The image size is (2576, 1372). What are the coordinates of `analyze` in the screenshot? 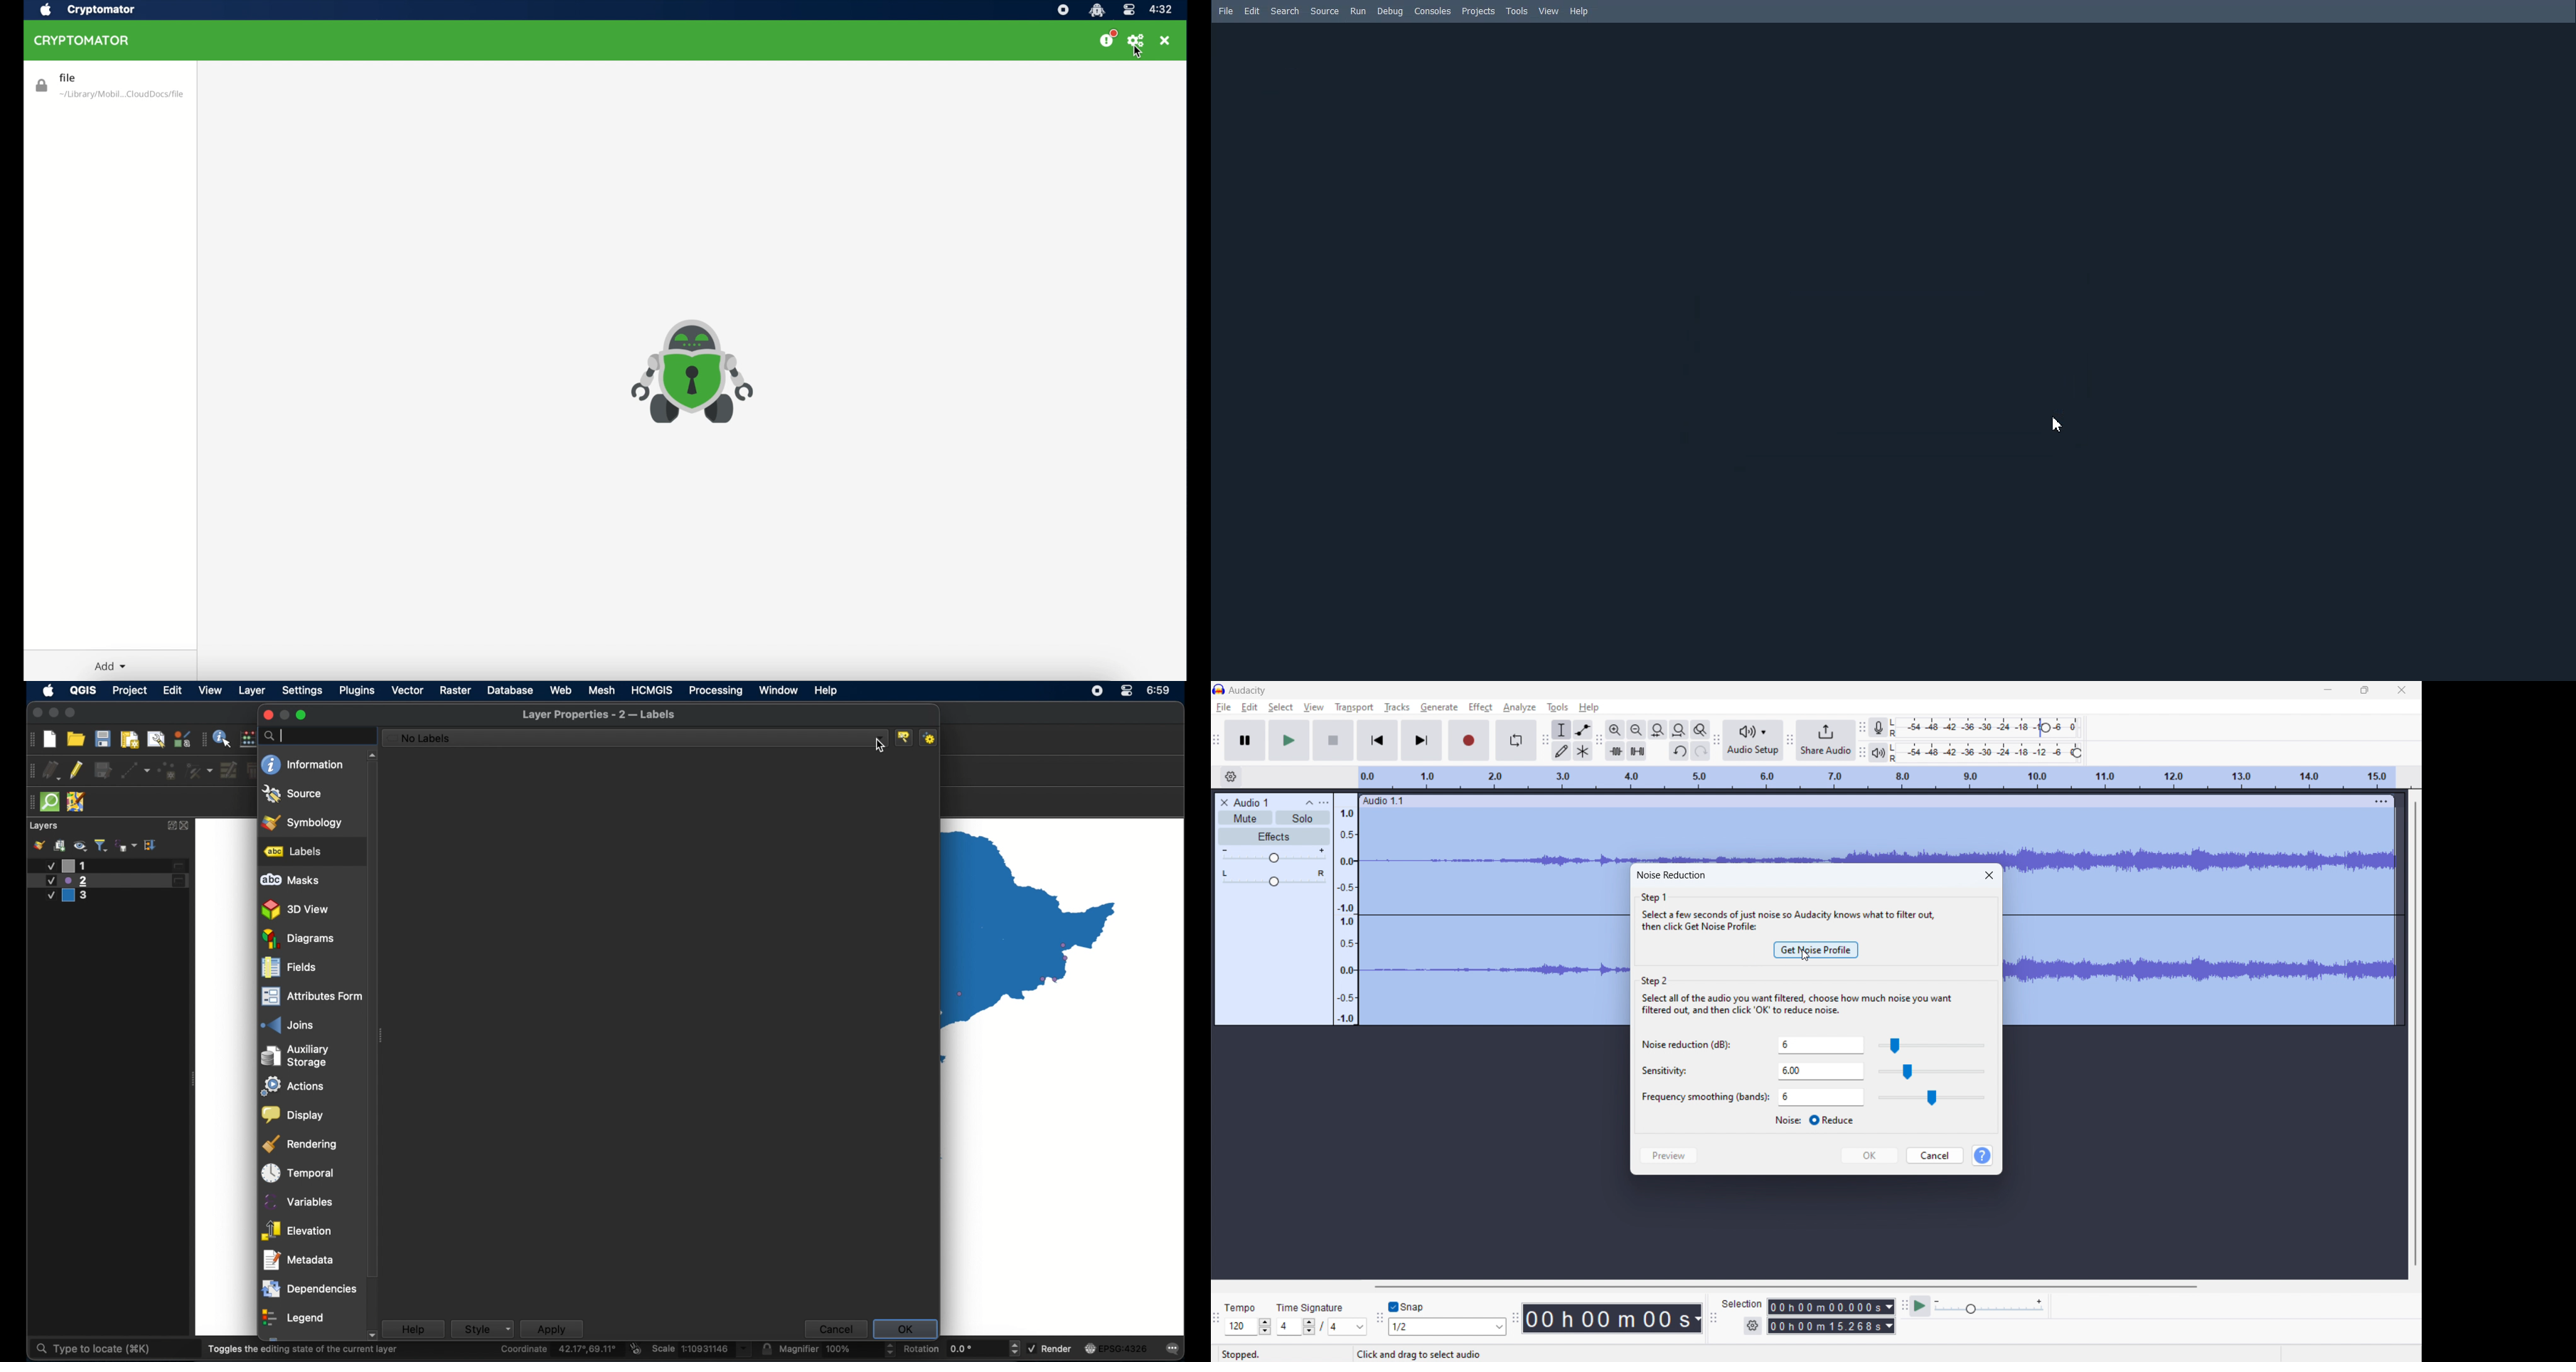 It's located at (1520, 707).